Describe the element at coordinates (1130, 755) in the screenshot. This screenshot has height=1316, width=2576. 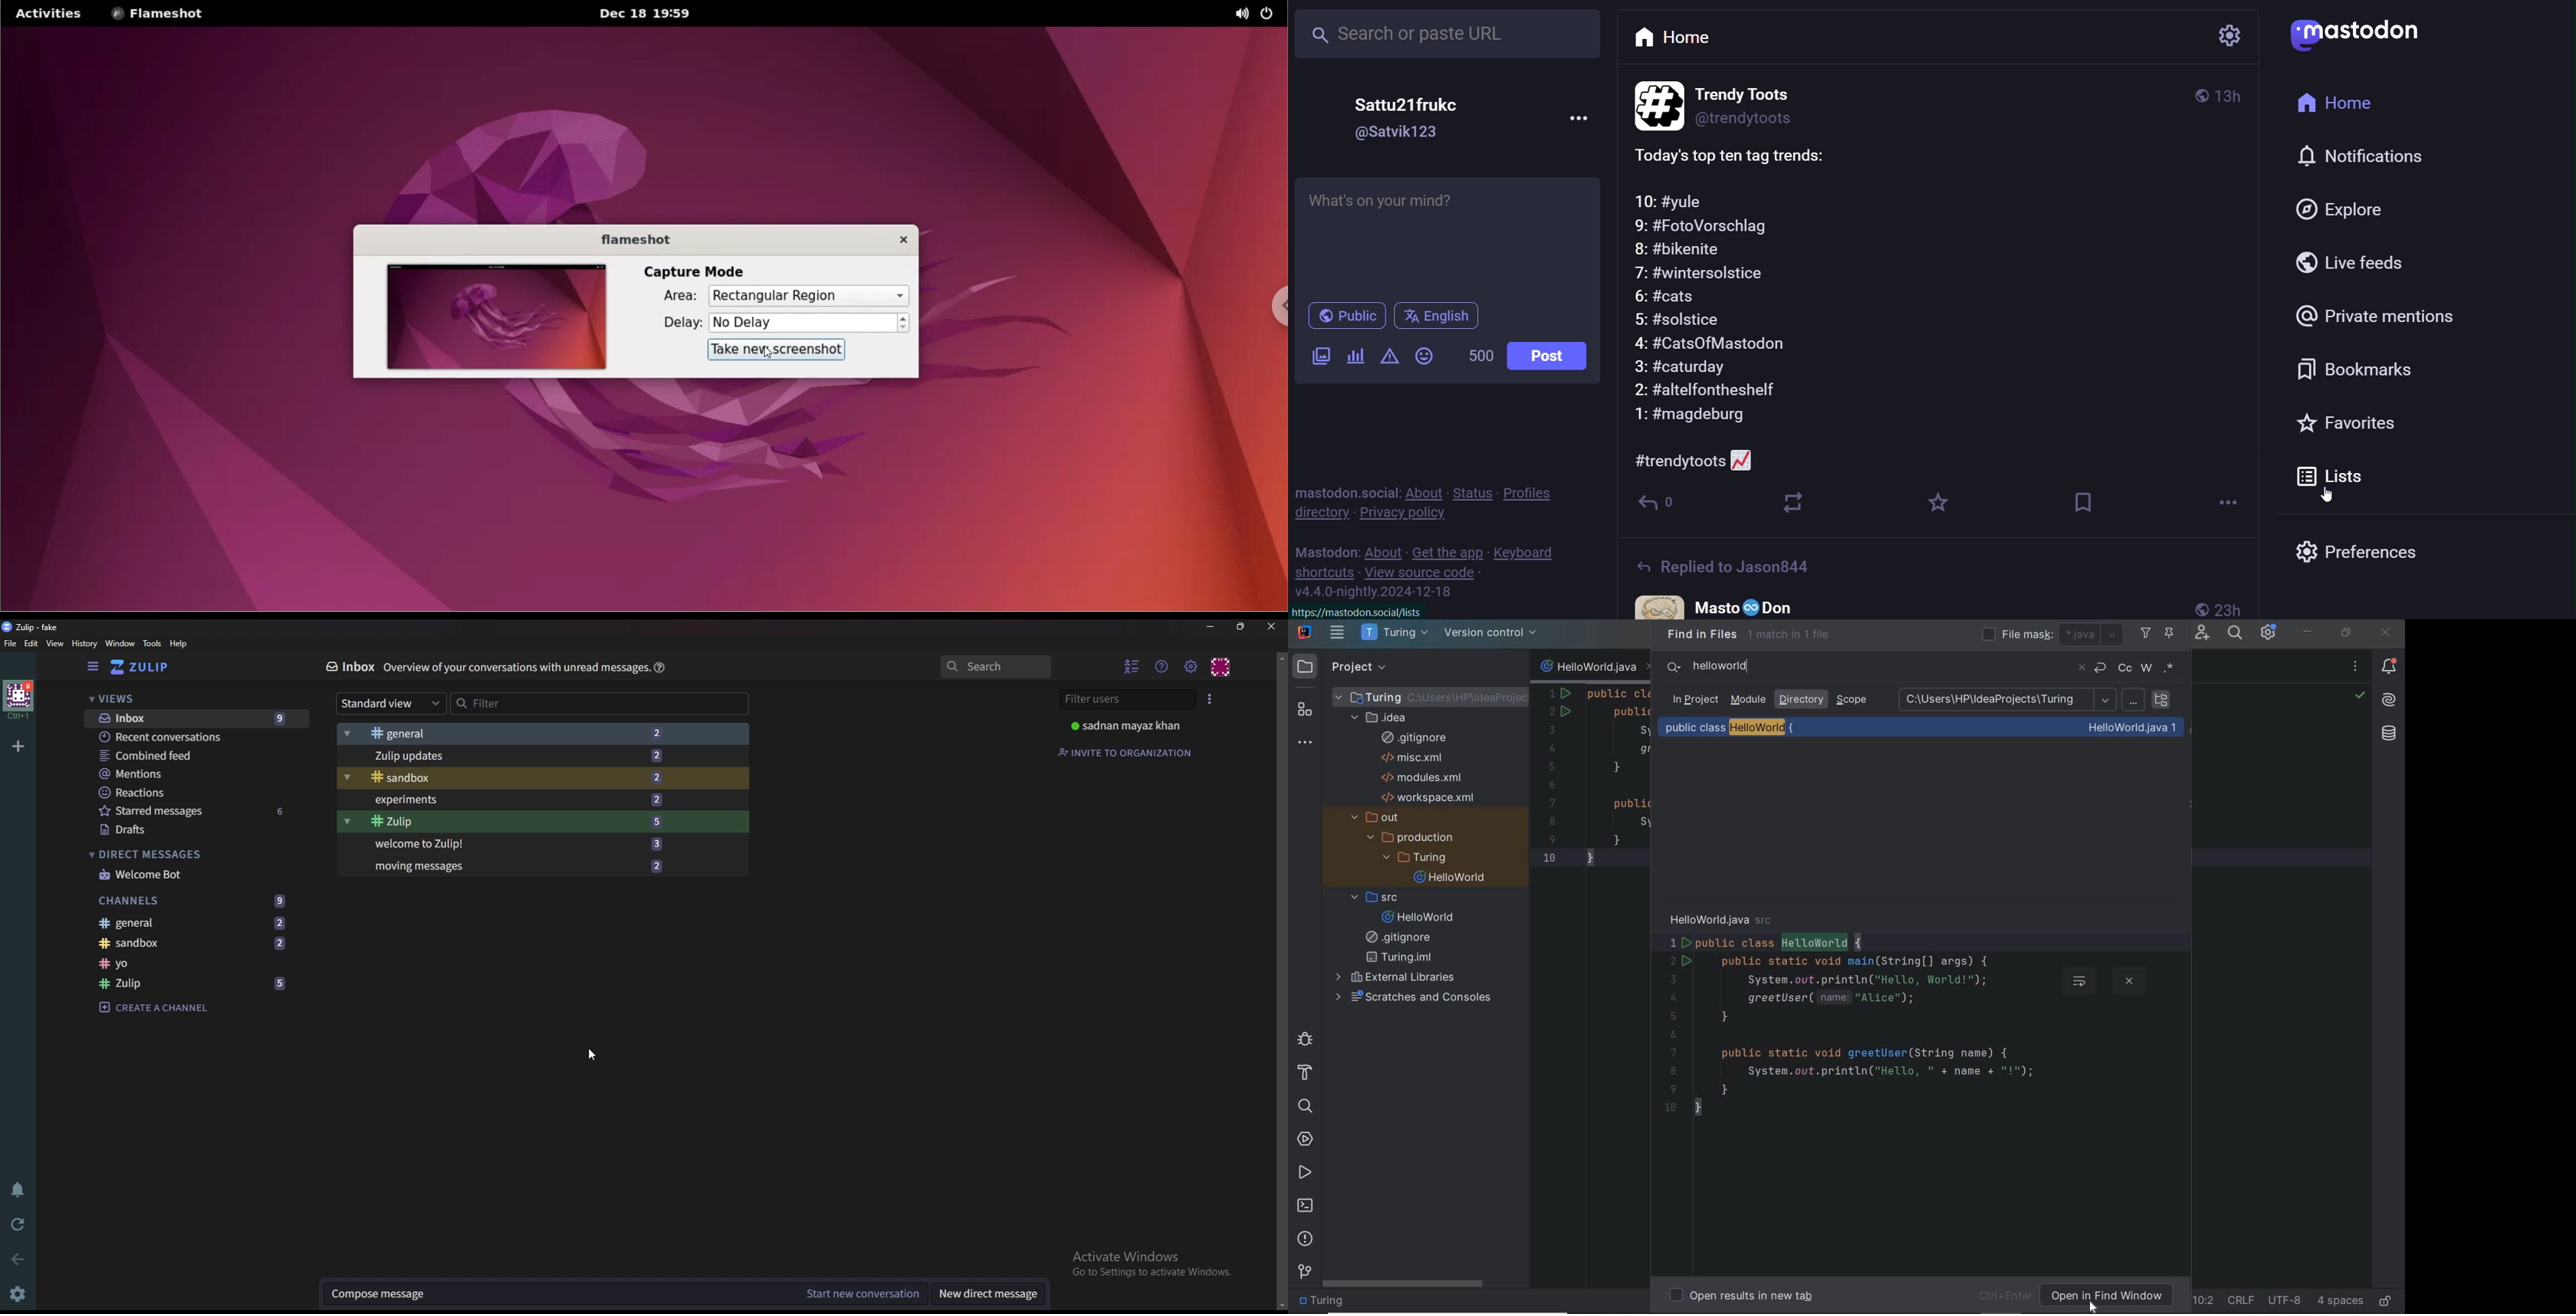
I see `Invite to organization` at that location.